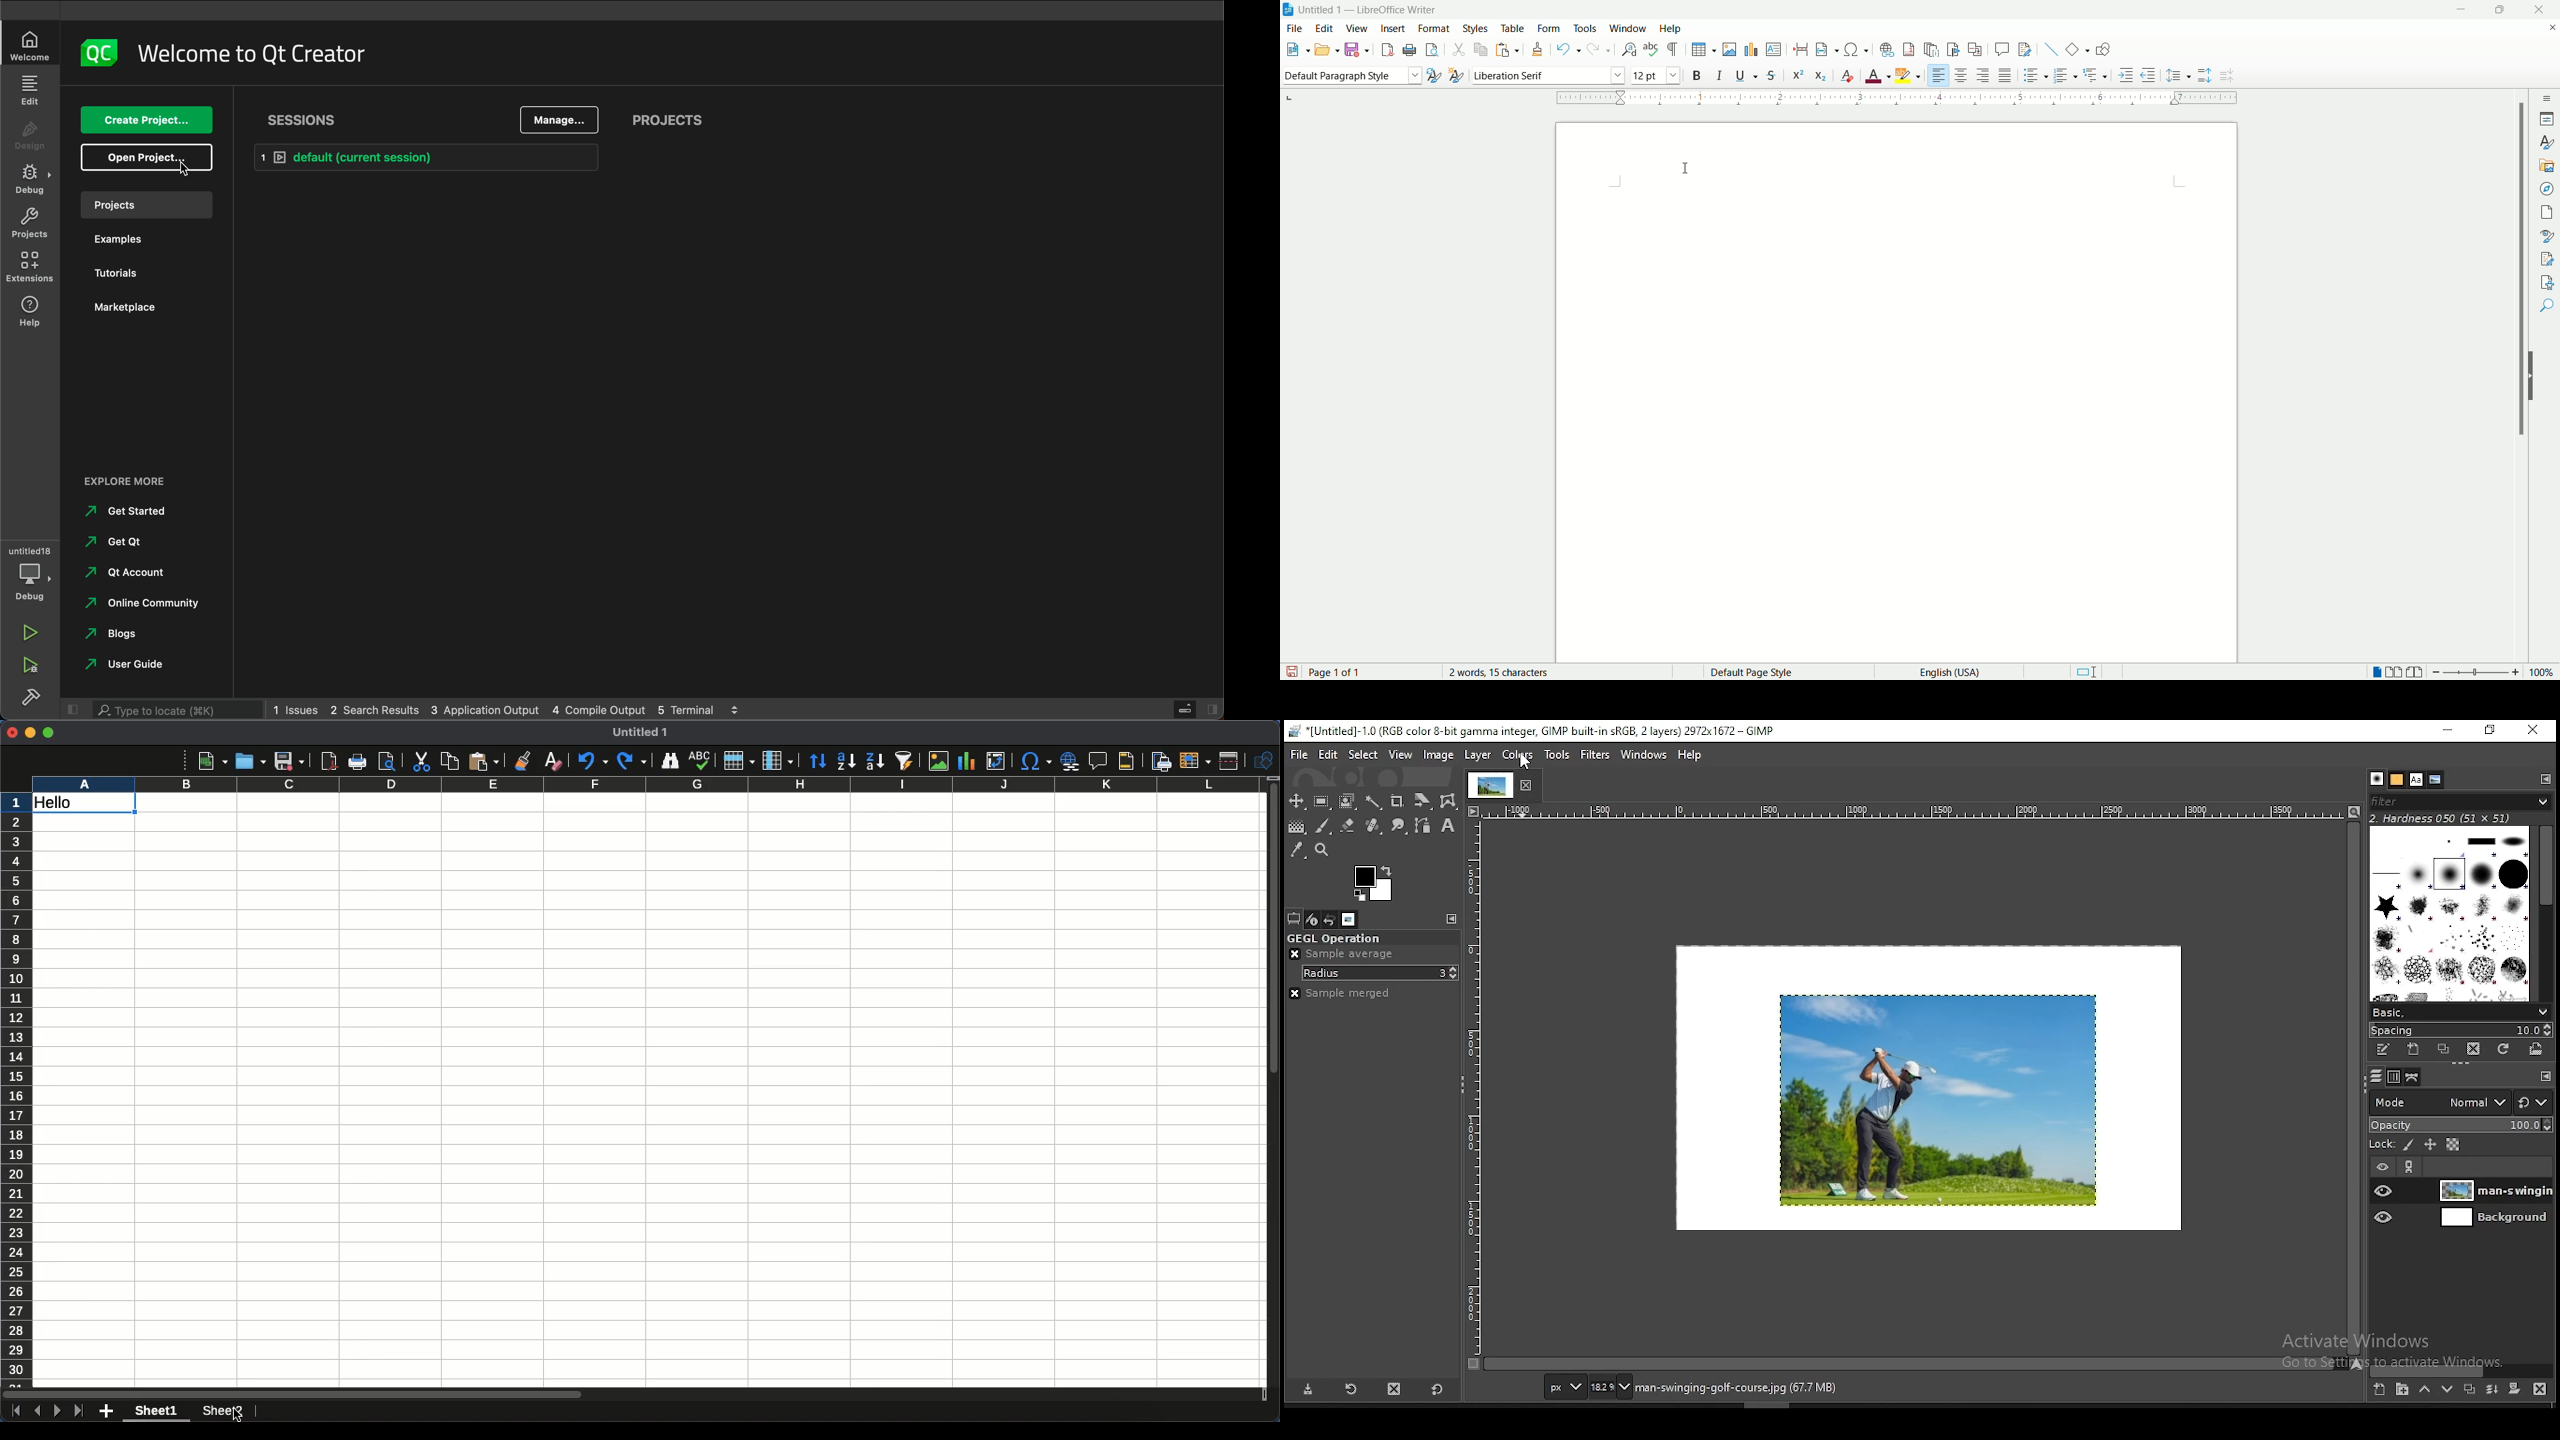  Describe the element at coordinates (78, 1411) in the screenshot. I see `Last sheet` at that location.